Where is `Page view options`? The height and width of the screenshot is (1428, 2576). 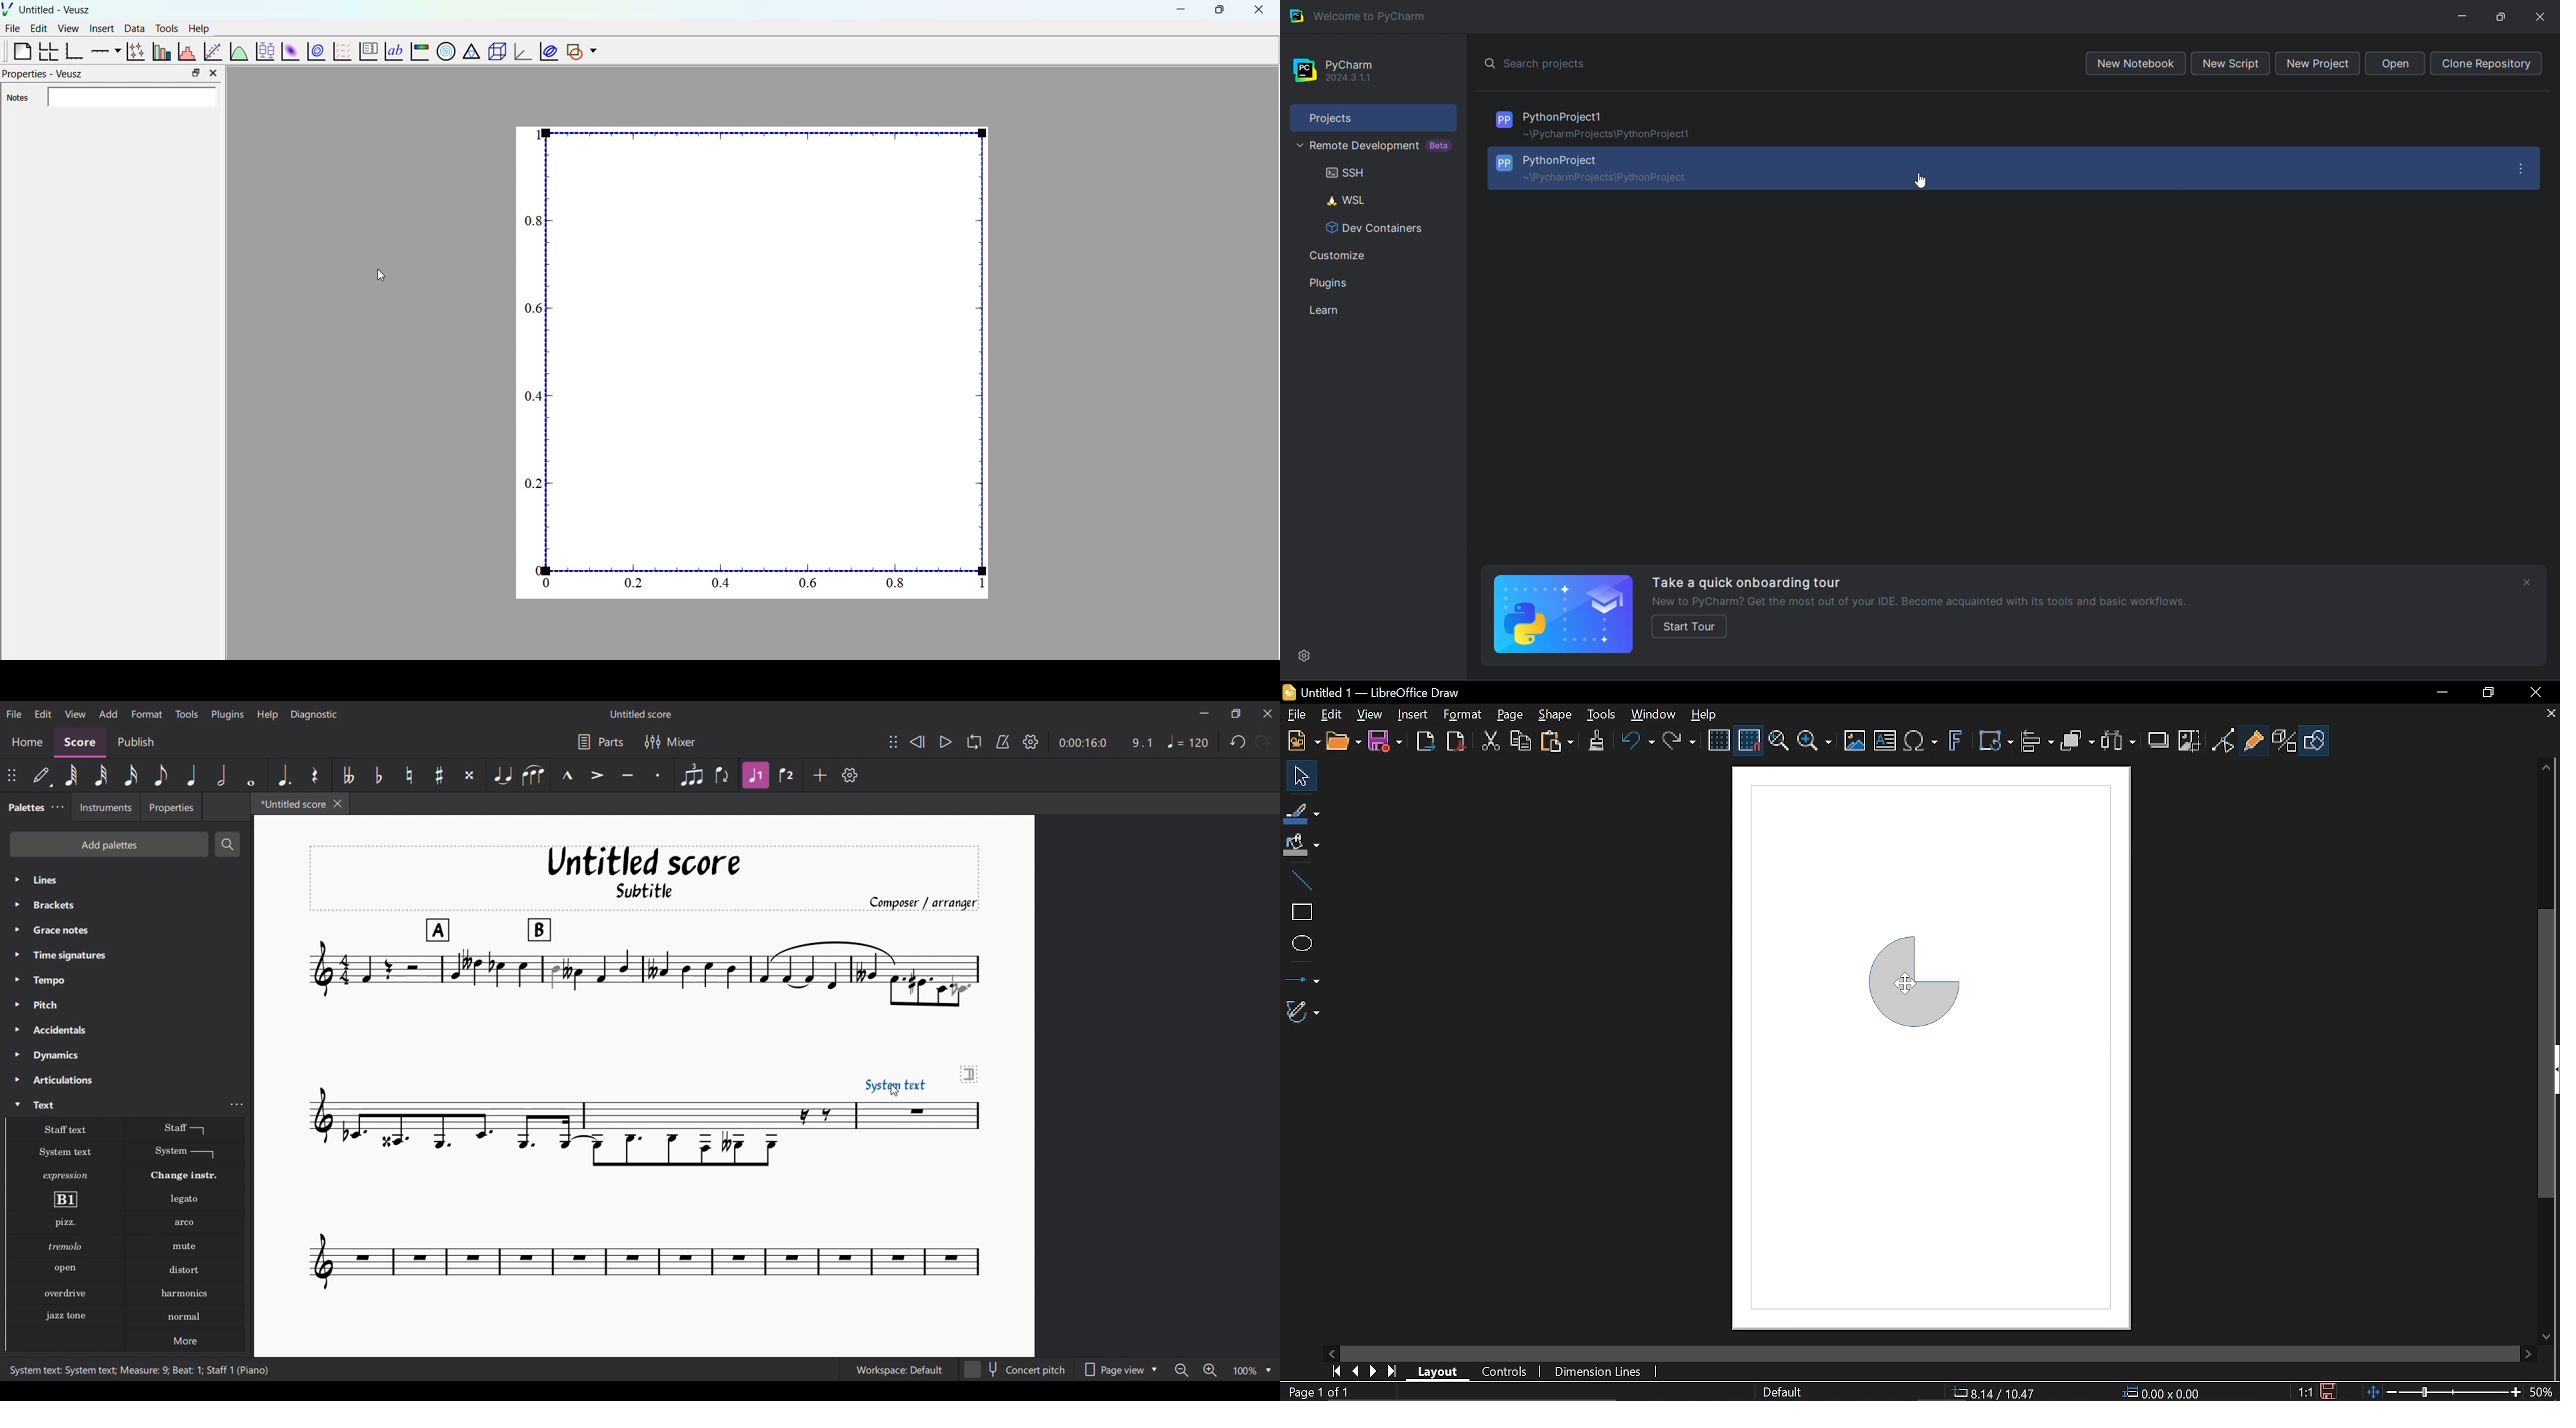
Page view options is located at coordinates (1119, 1369).